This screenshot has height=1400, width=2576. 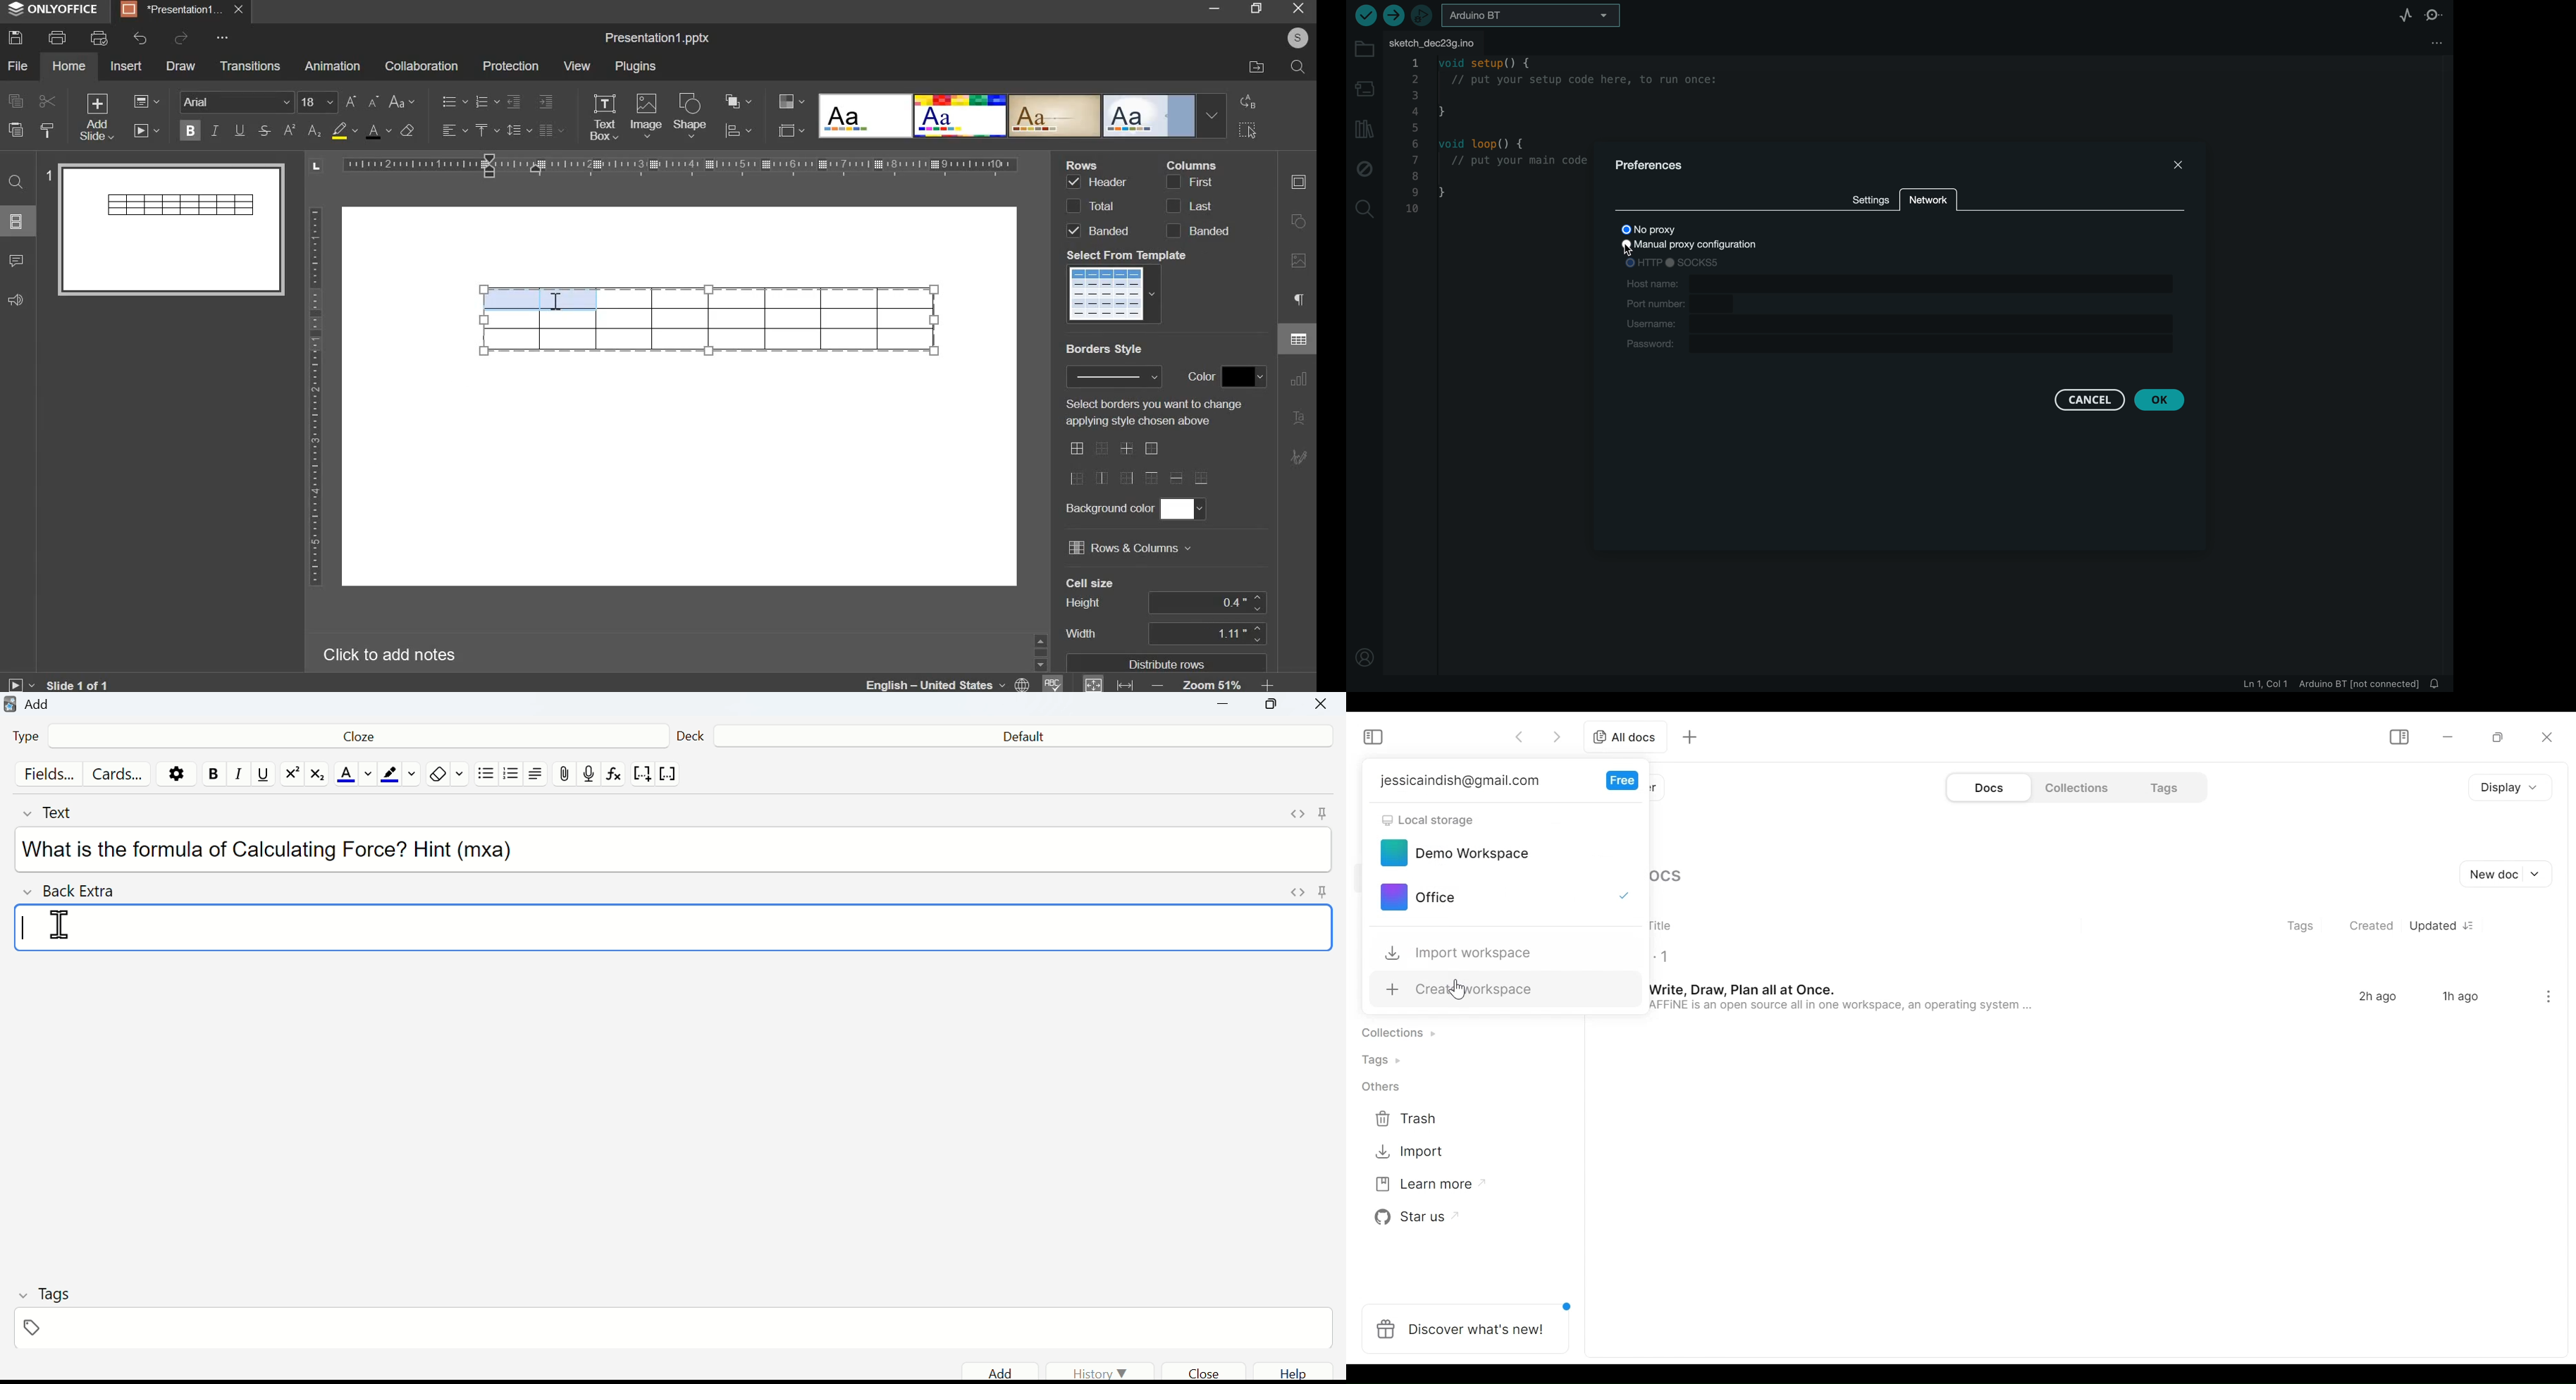 I want to click on Free, so click(x=1623, y=781).